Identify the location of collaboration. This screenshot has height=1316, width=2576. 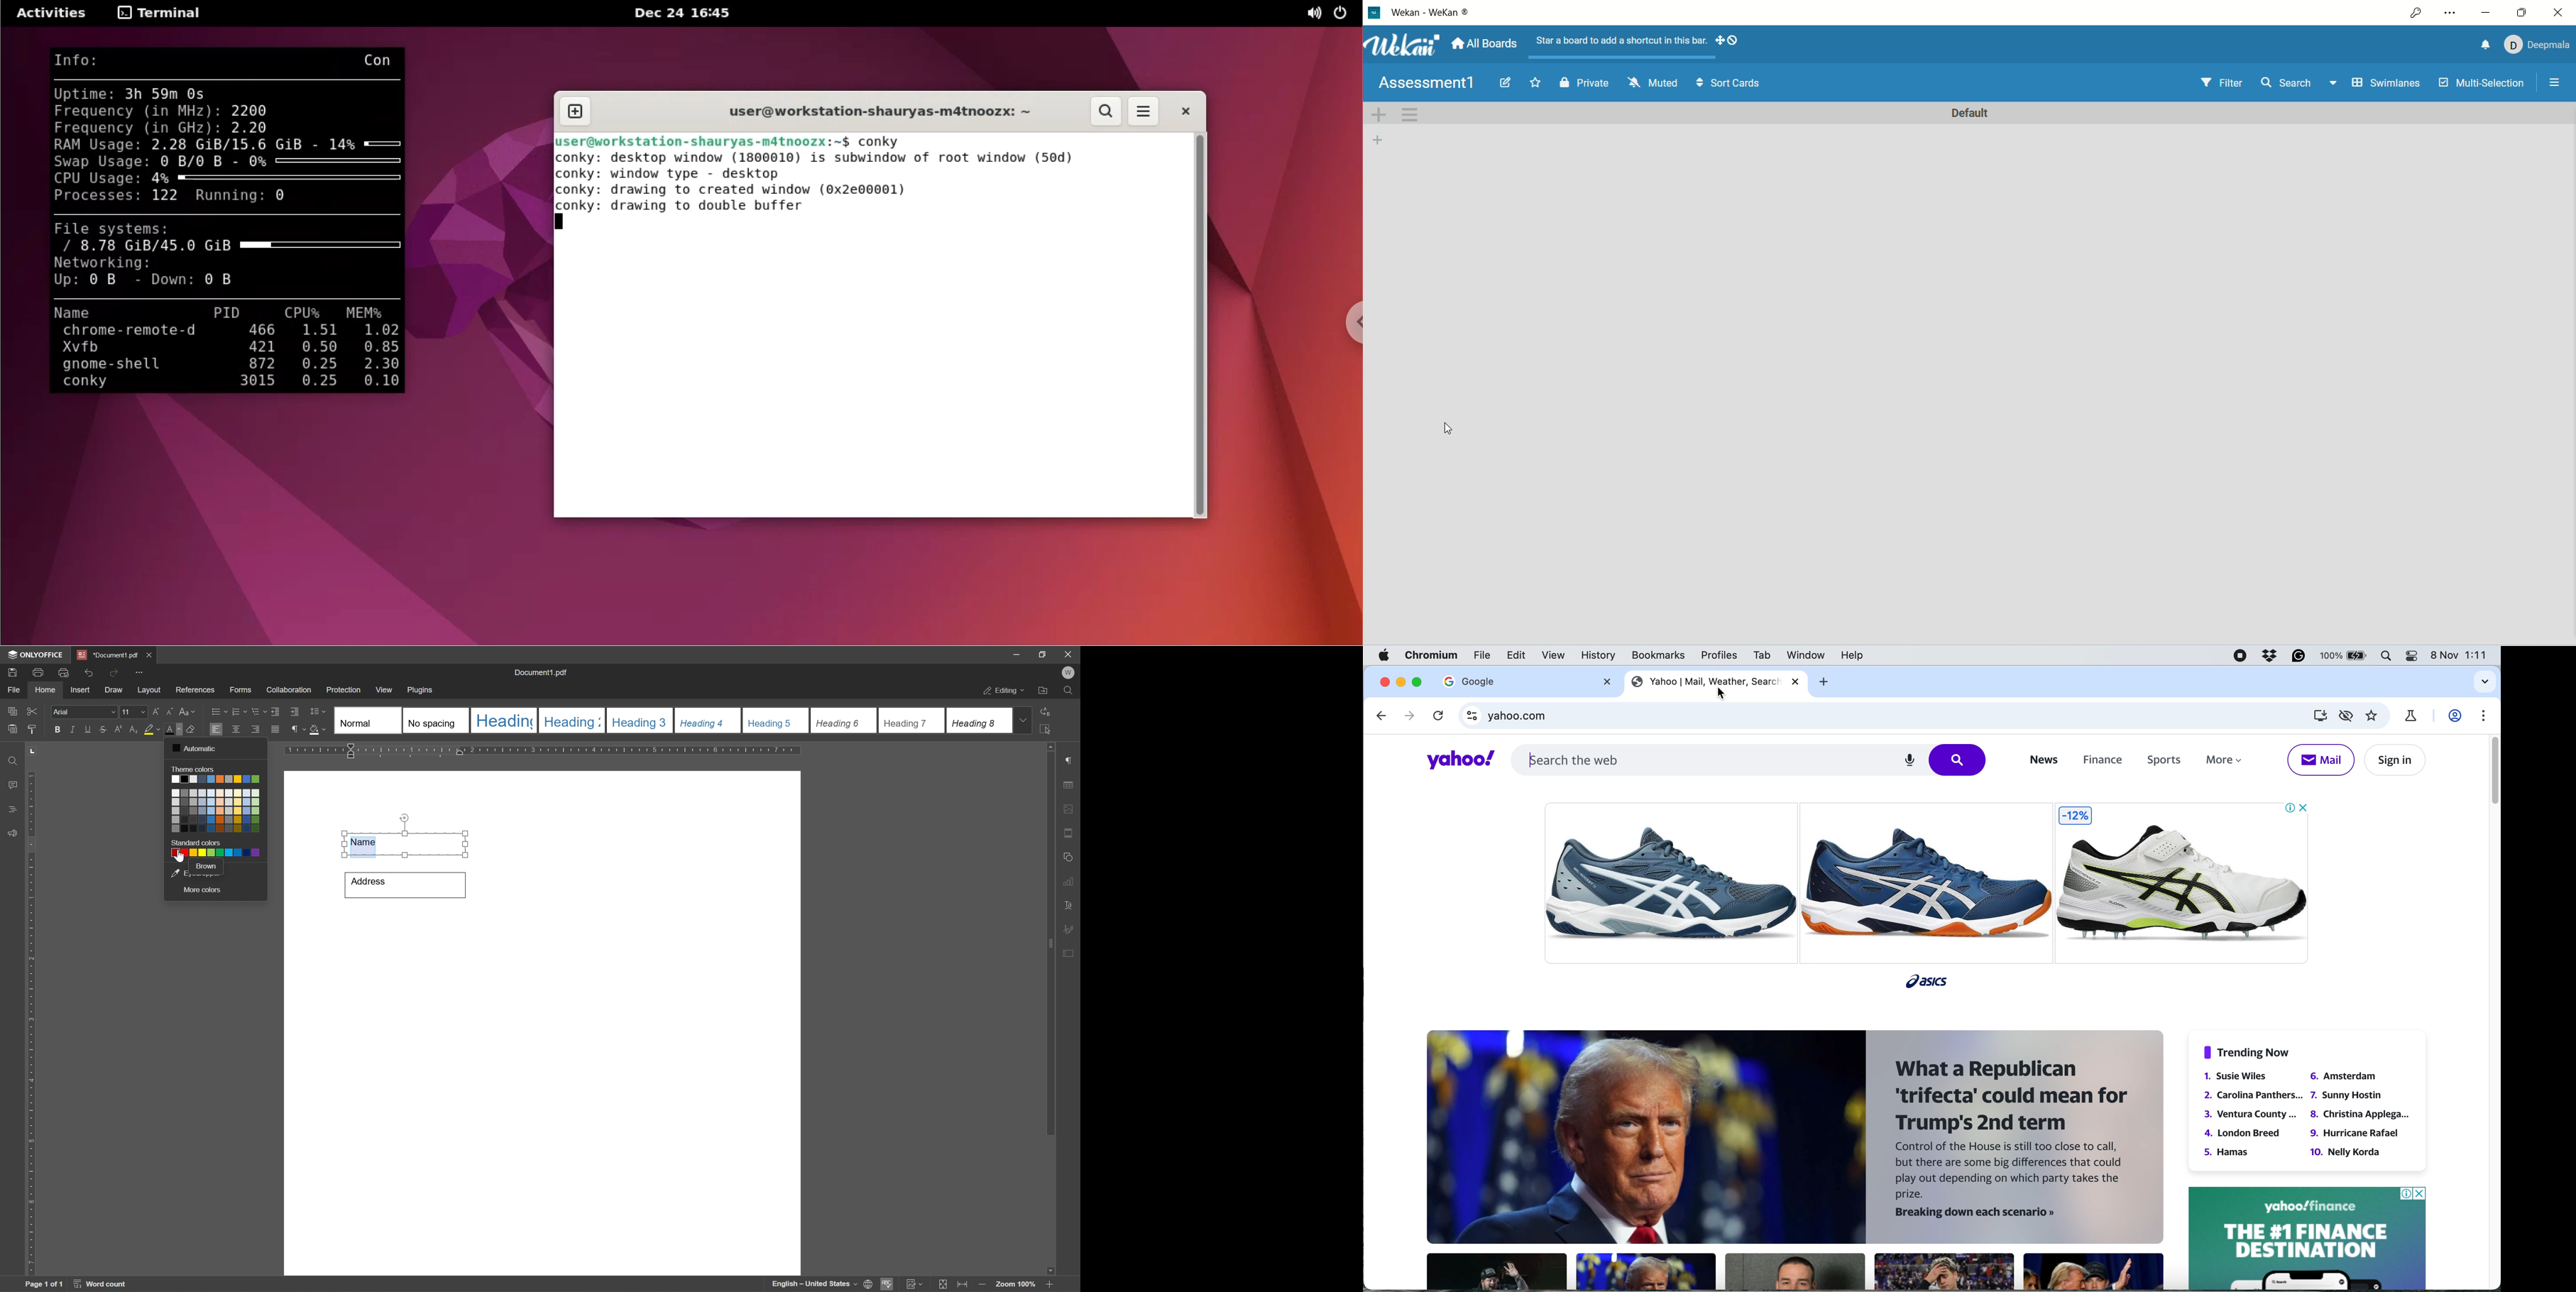
(290, 691).